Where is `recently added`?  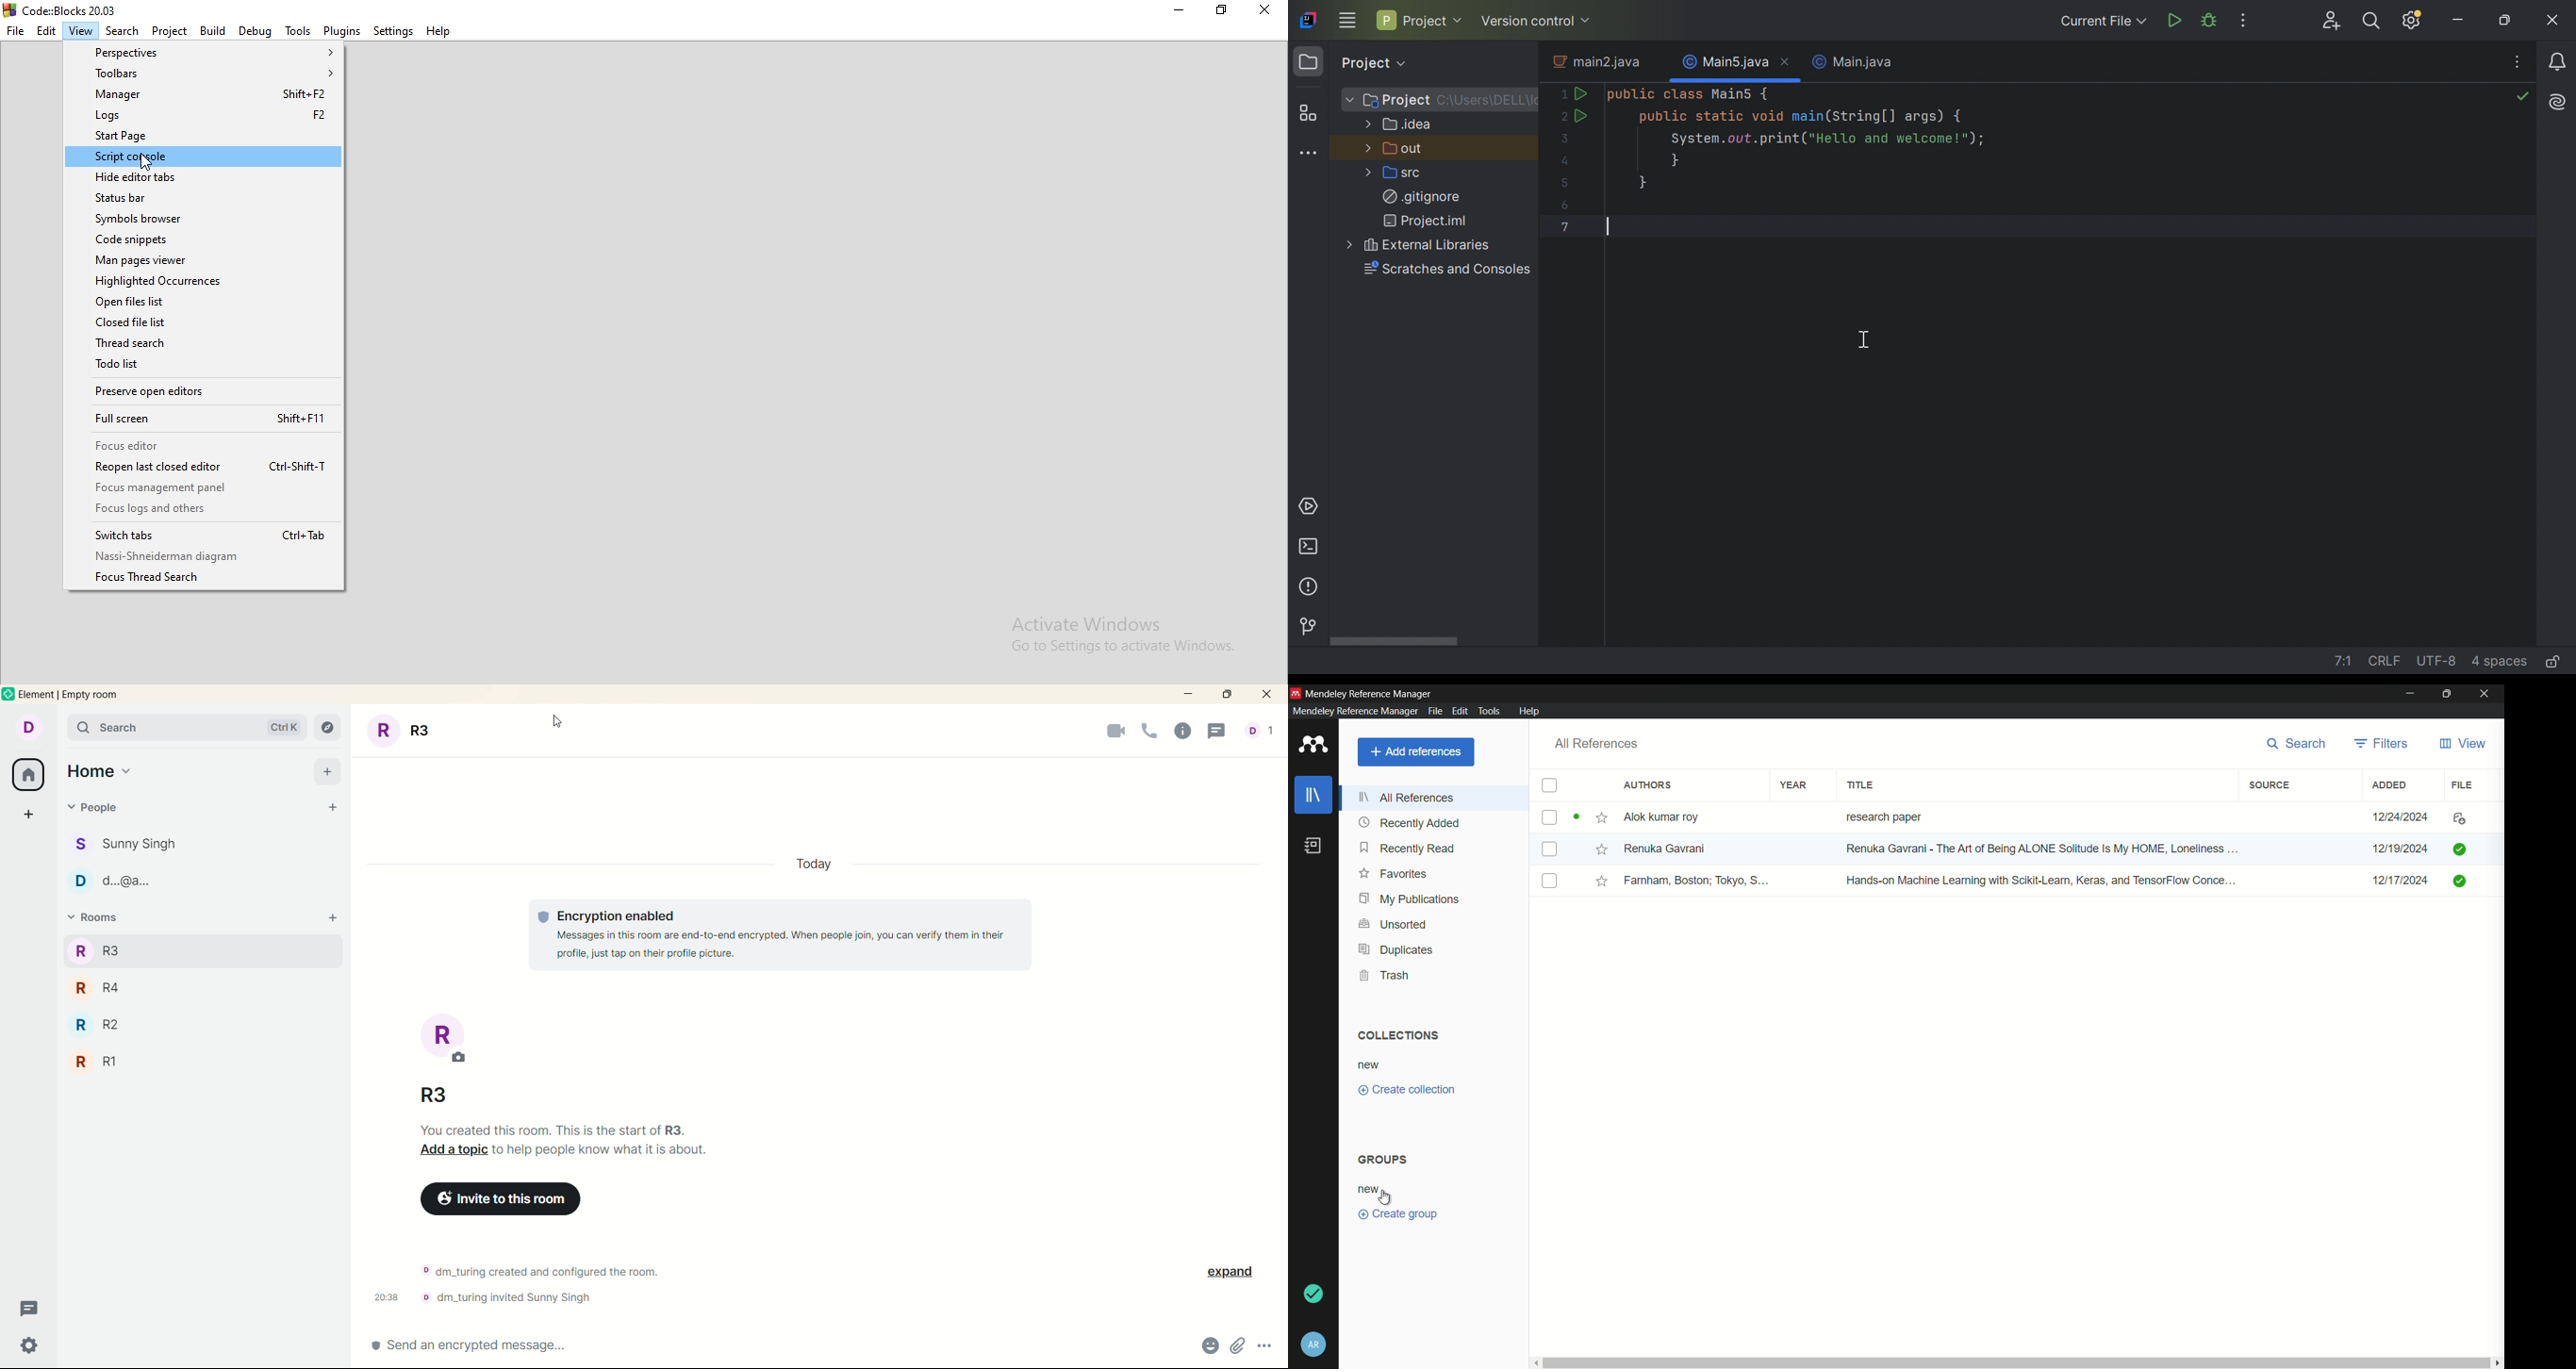
recently added is located at coordinates (1410, 823).